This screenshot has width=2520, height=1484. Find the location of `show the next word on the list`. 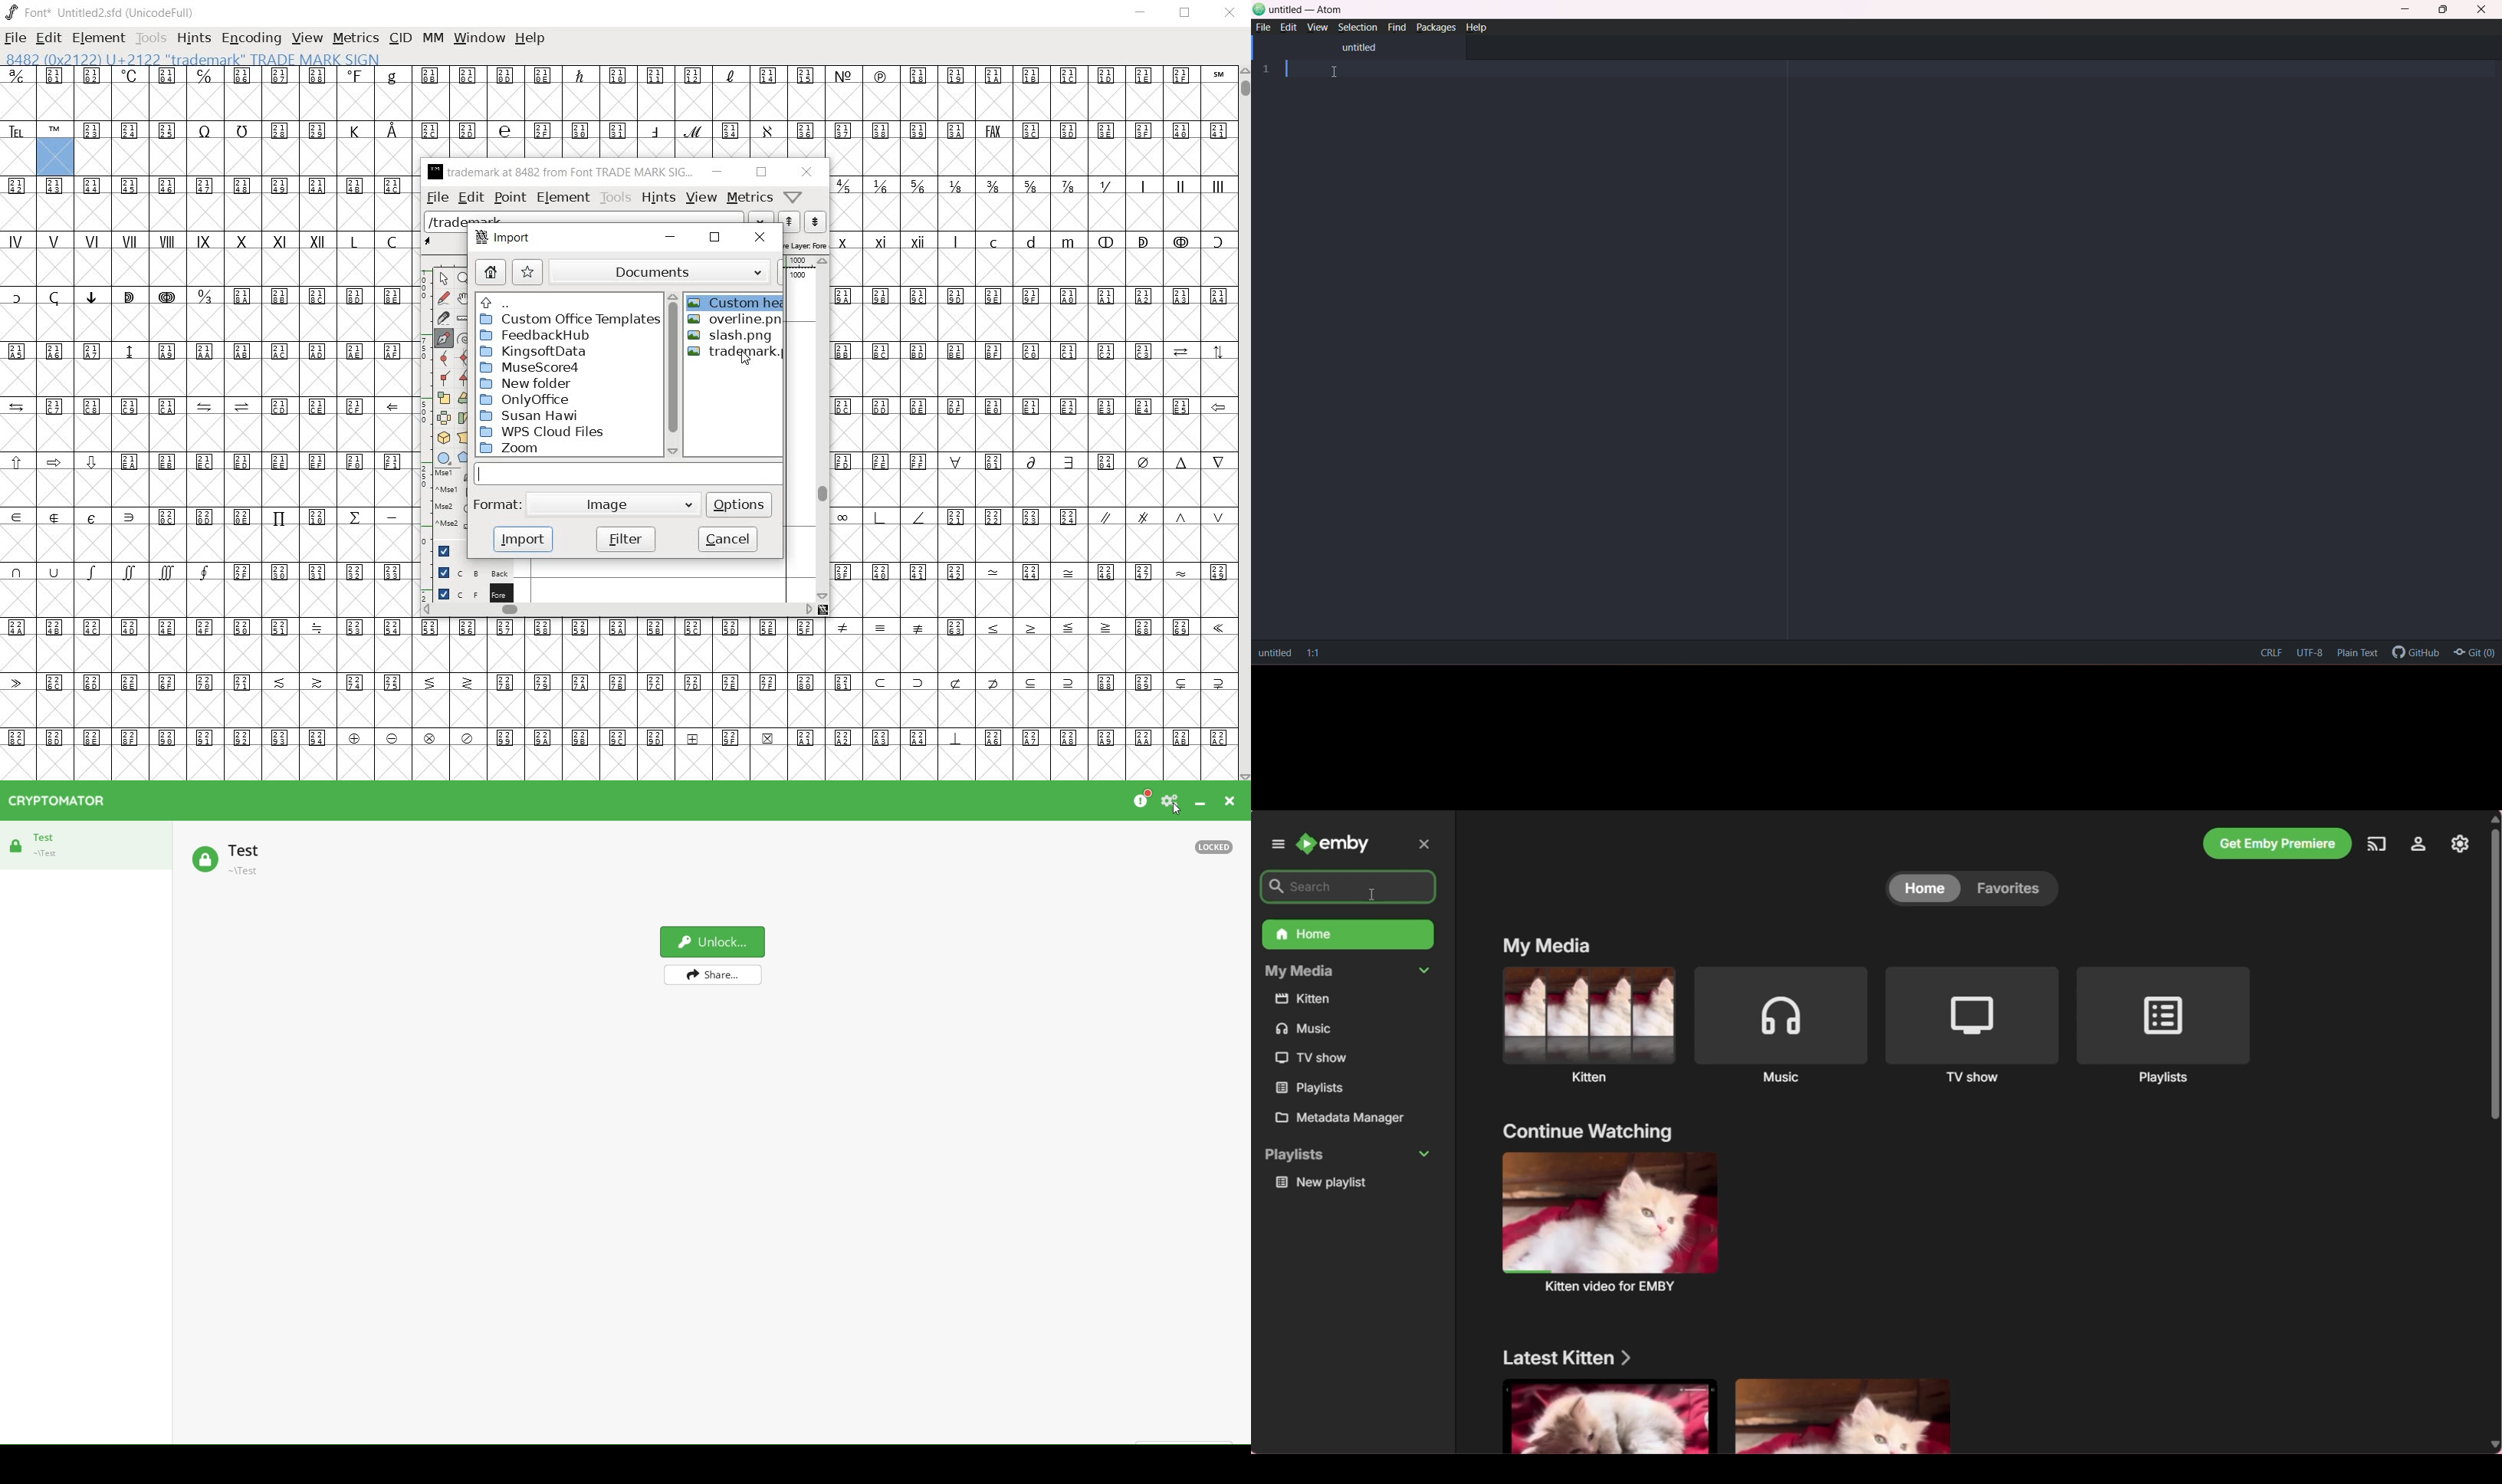

show the next word on the list is located at coordinates (789, 222).